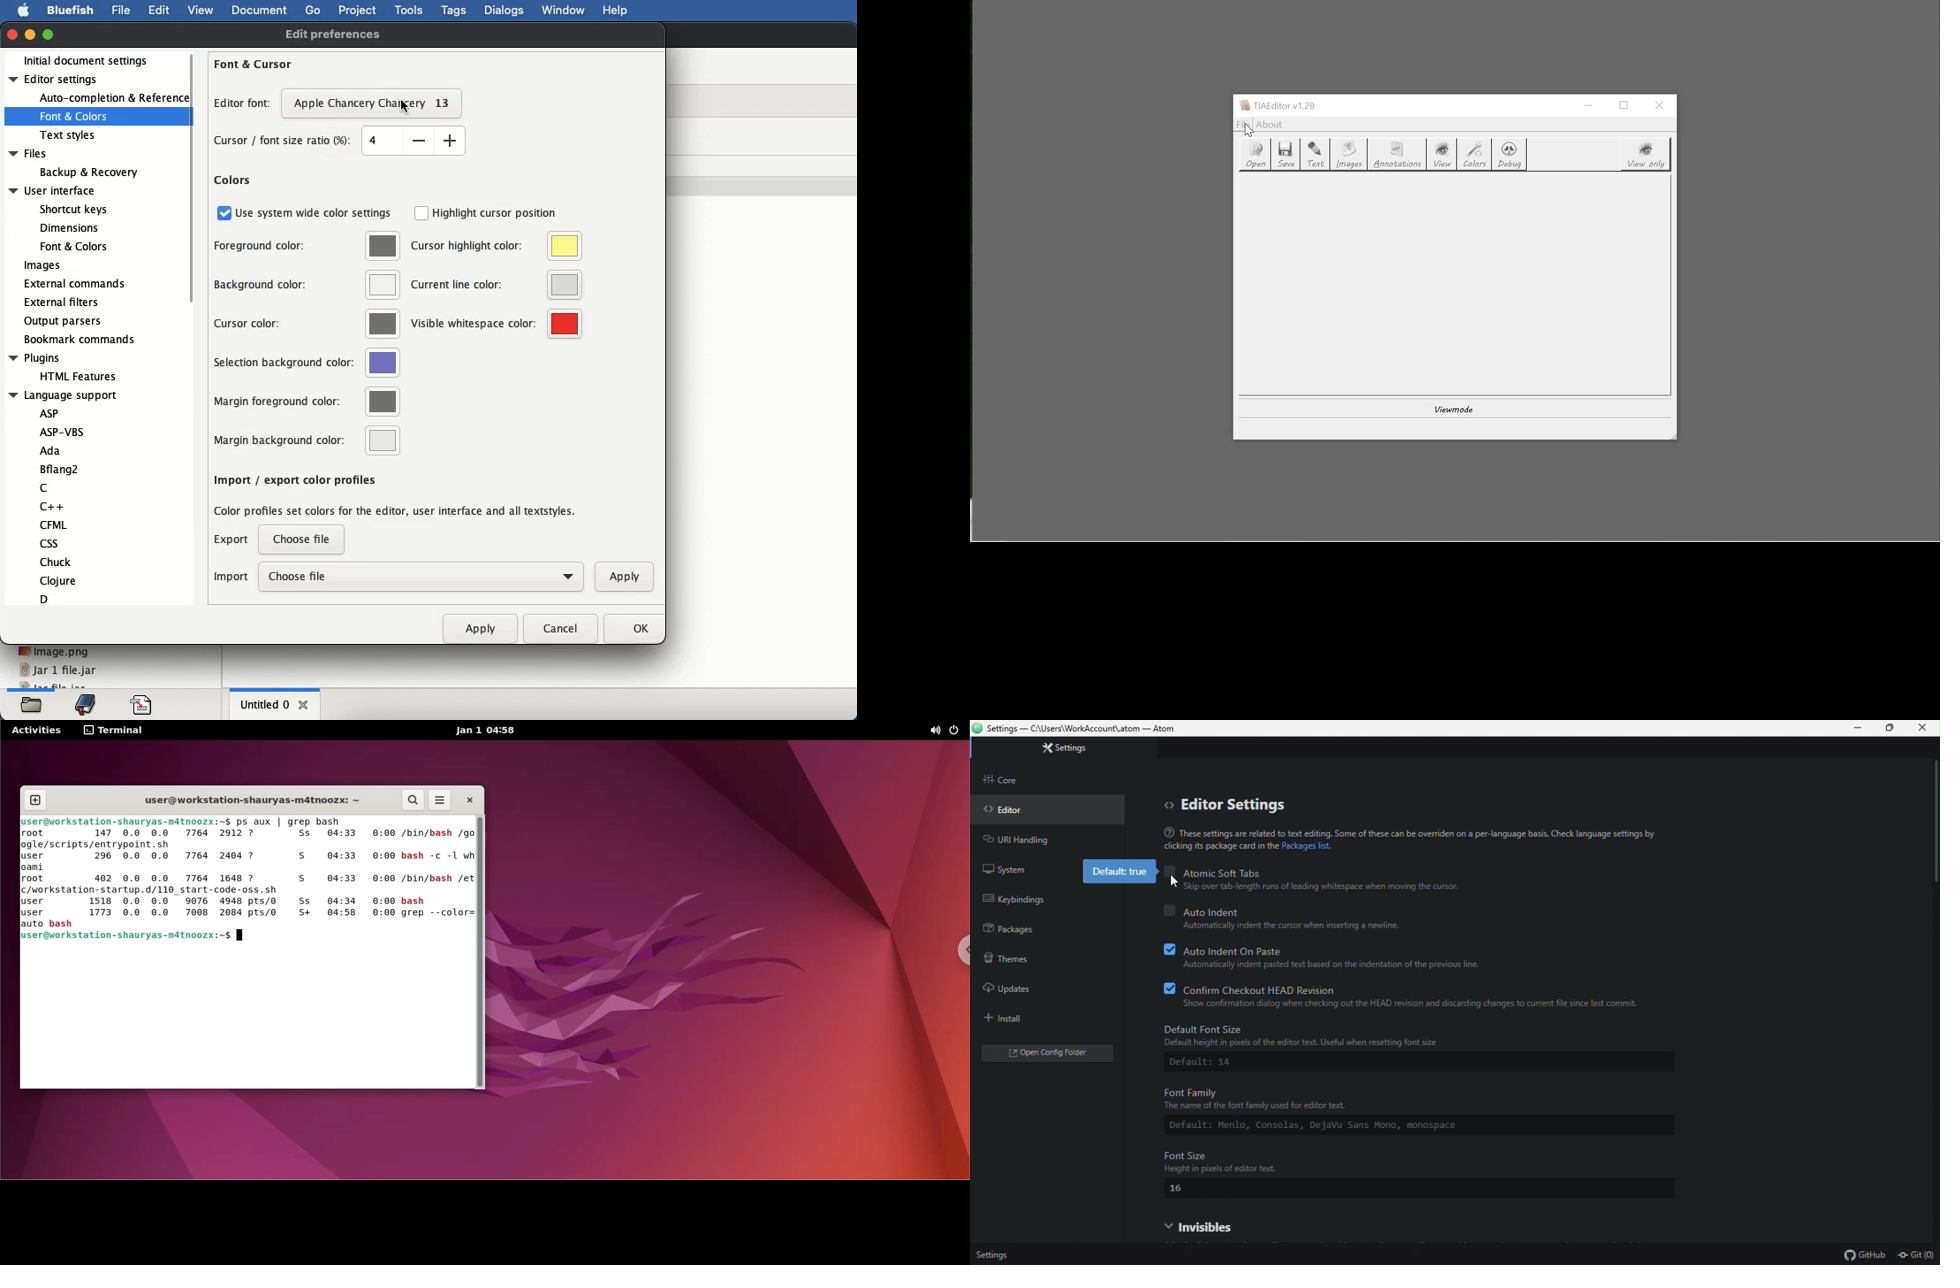 The image size is (1960, 1288). What do you see at coordinates (305, 705) in the screenshot?
I see `close` at bounding box center [305, 705].